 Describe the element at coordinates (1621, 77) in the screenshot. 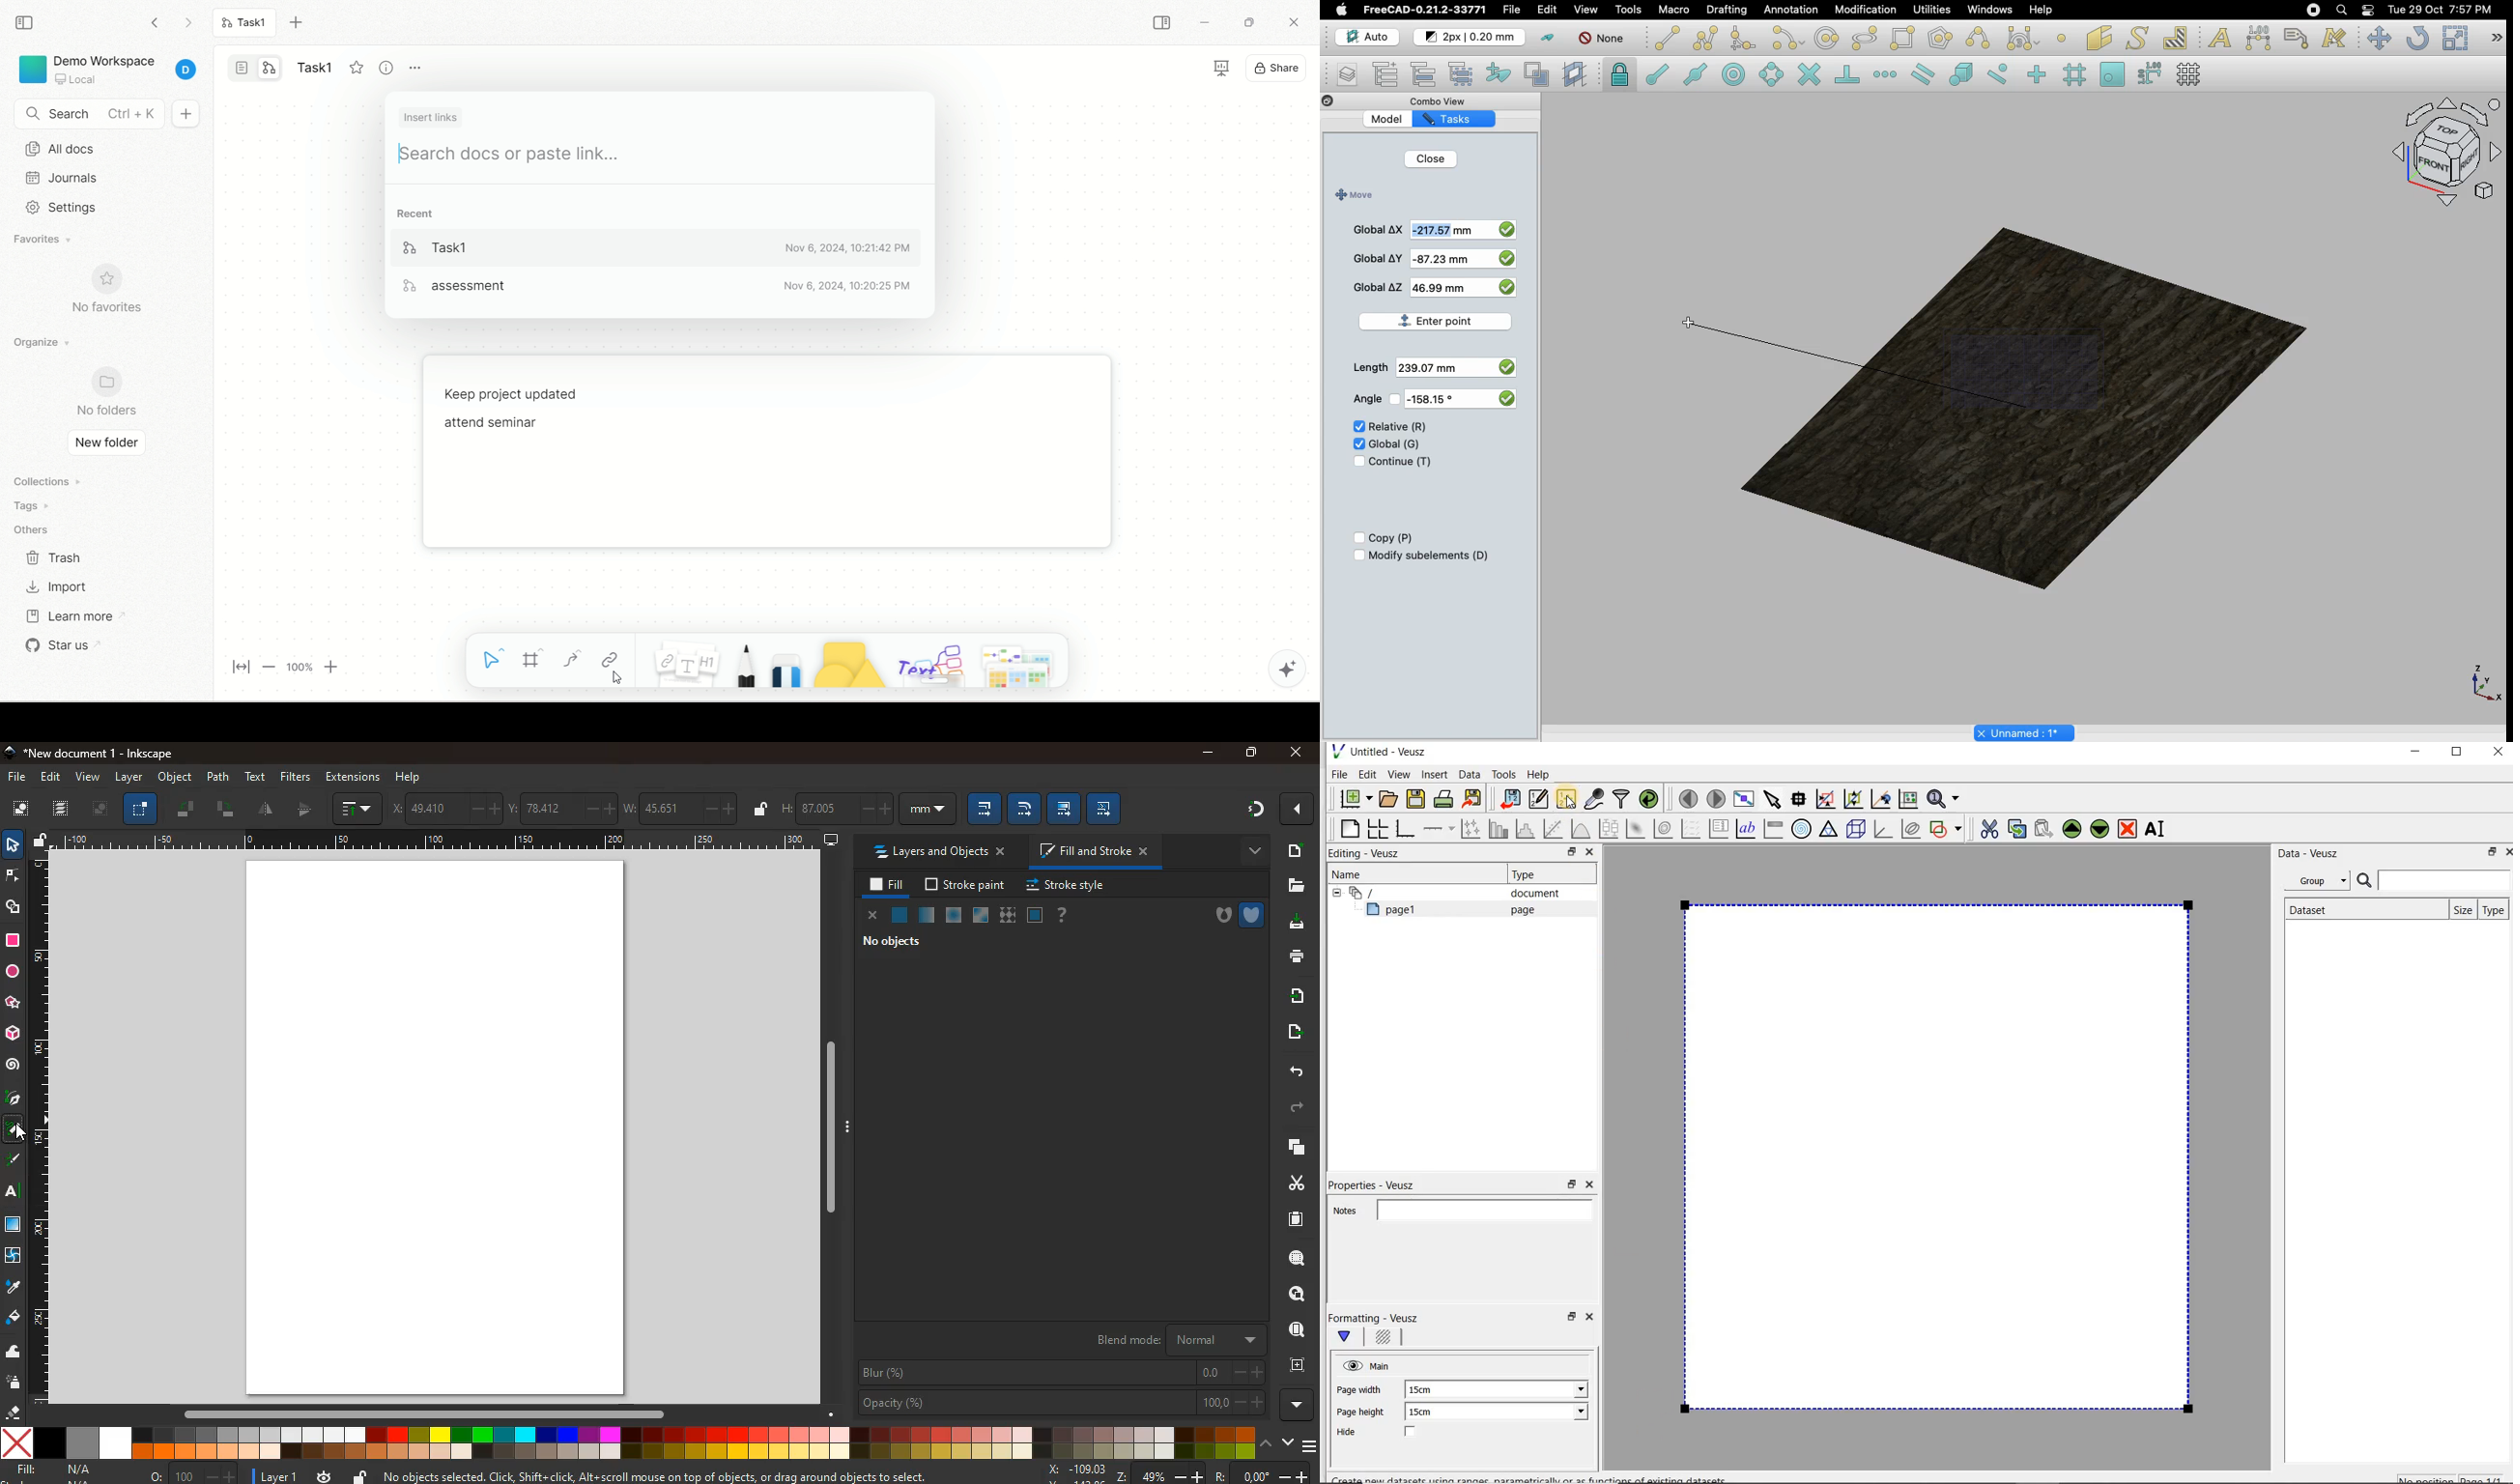

I see `lock` at that location.